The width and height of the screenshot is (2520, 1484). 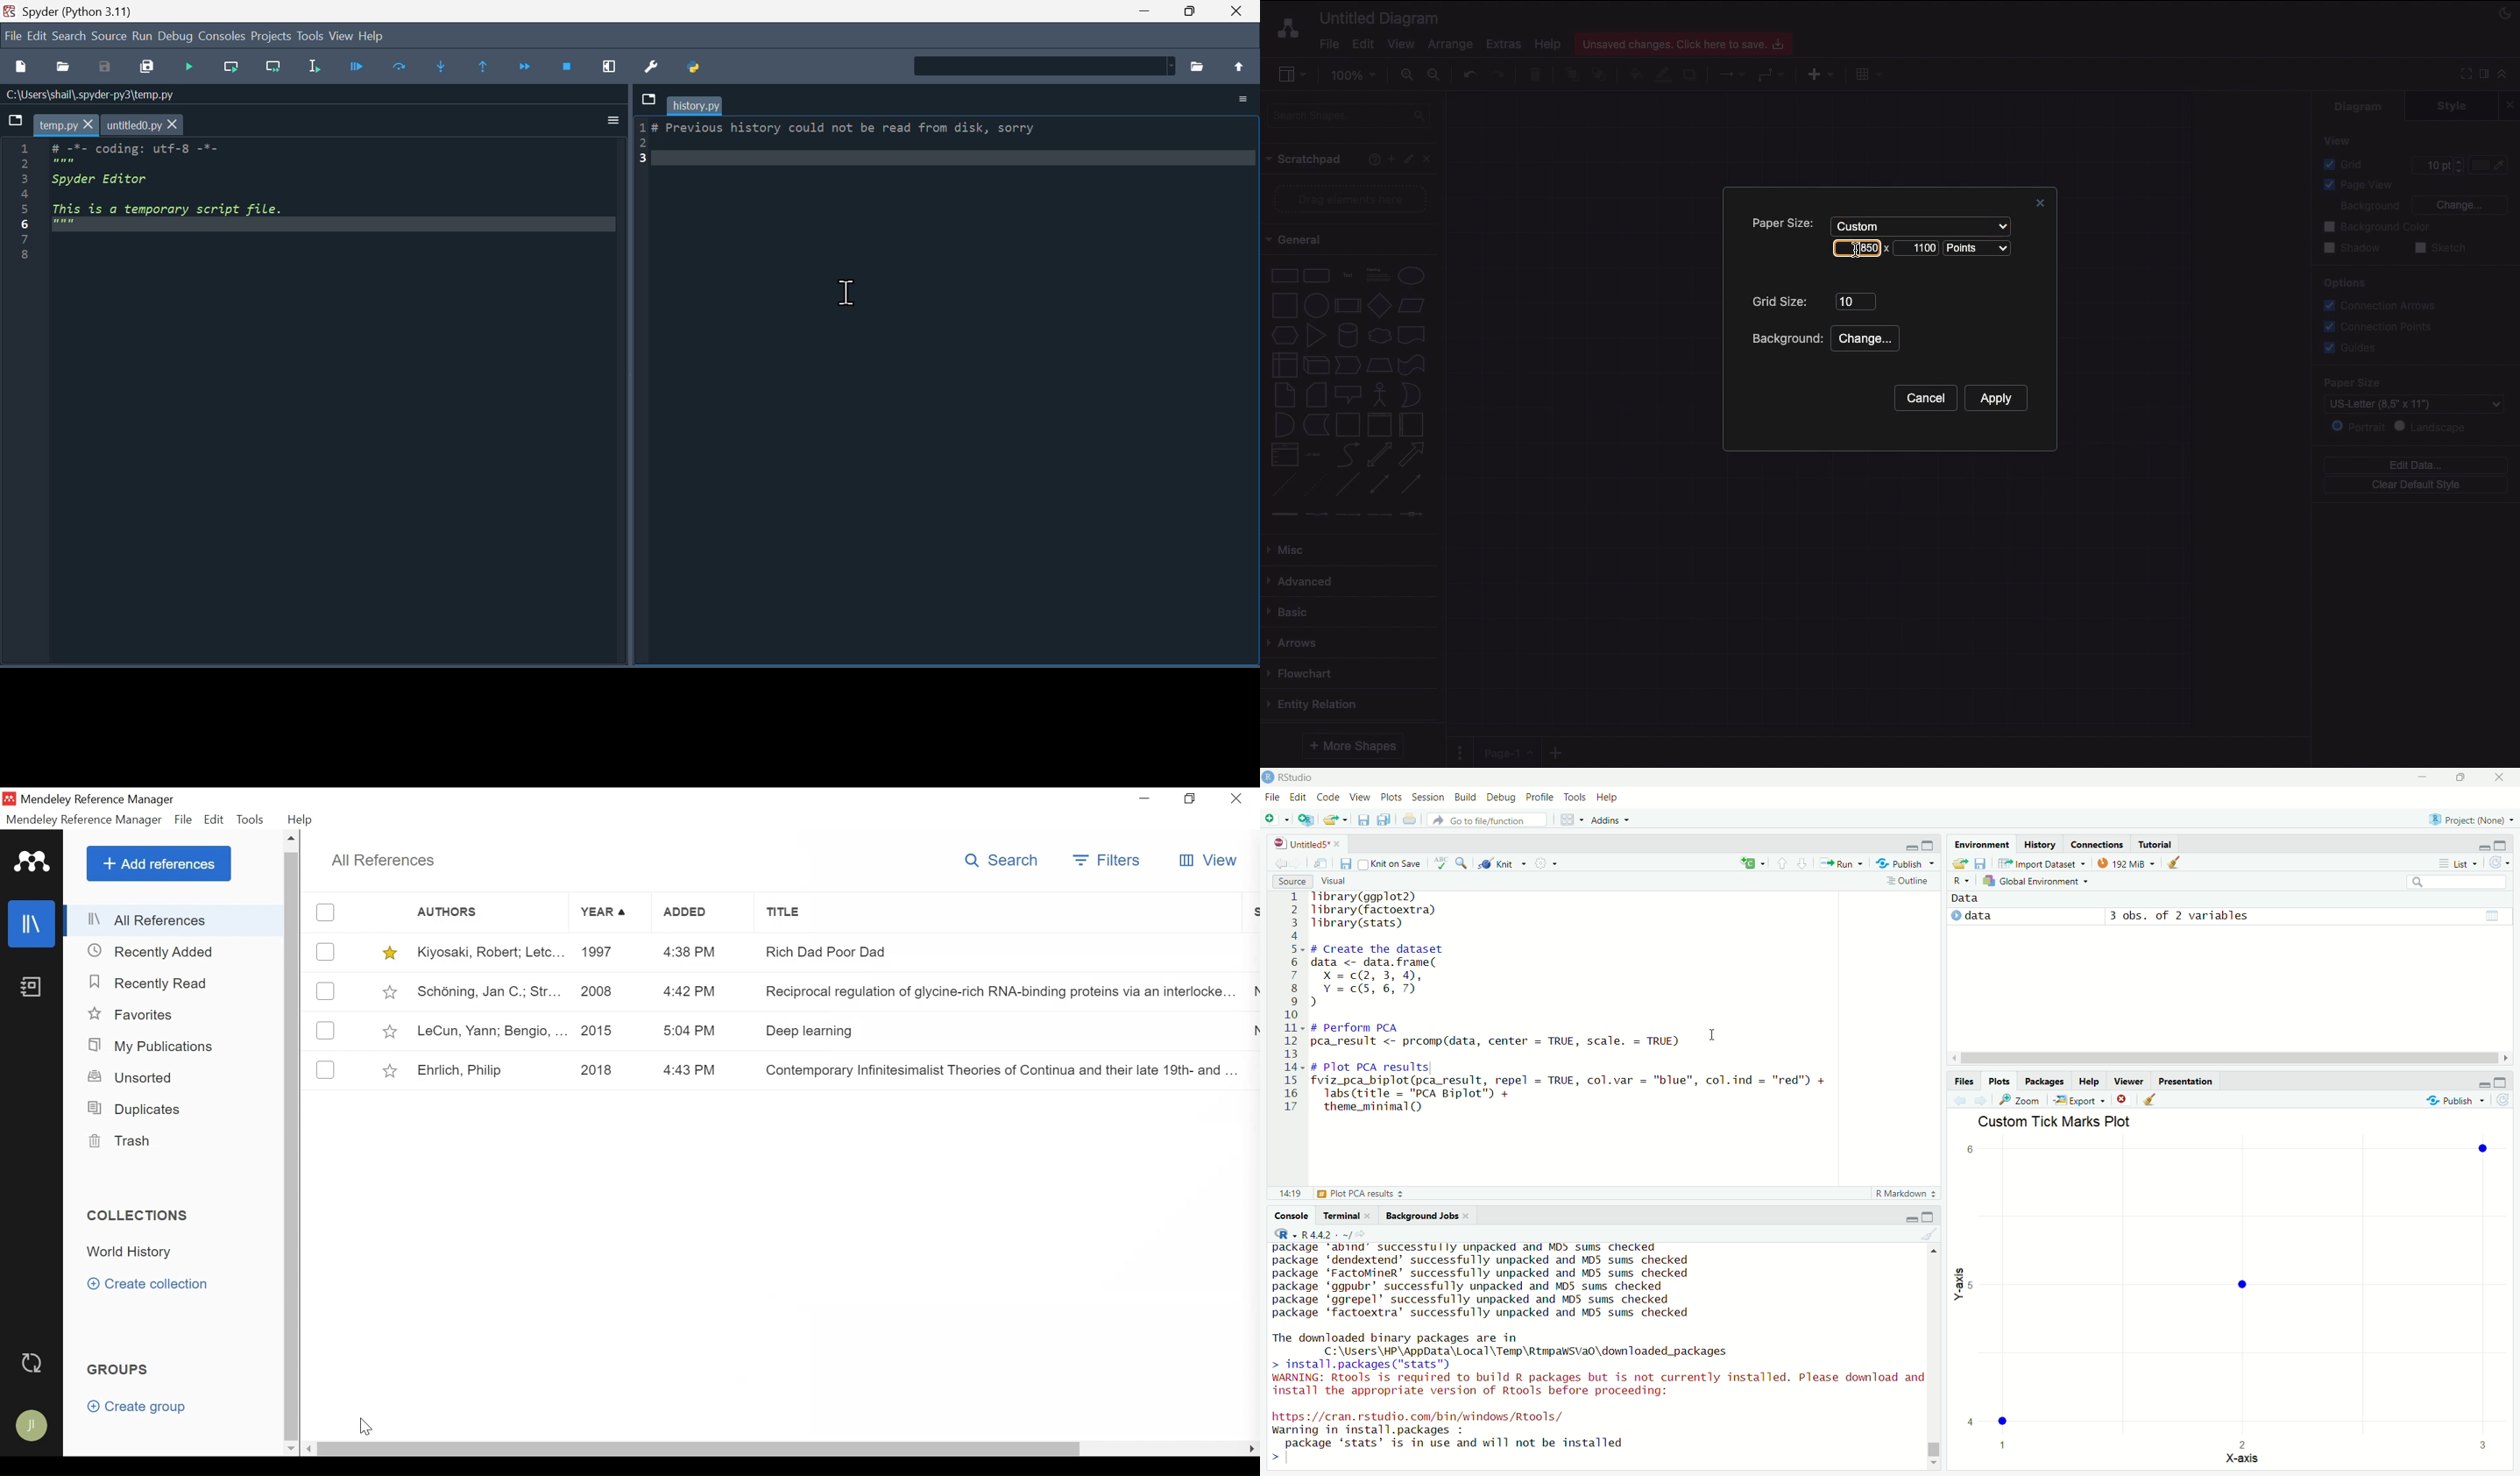 What do you see at coordinates (1571, 75) in the screenshot?
I see `To front` at bounding box center [1571, 75].